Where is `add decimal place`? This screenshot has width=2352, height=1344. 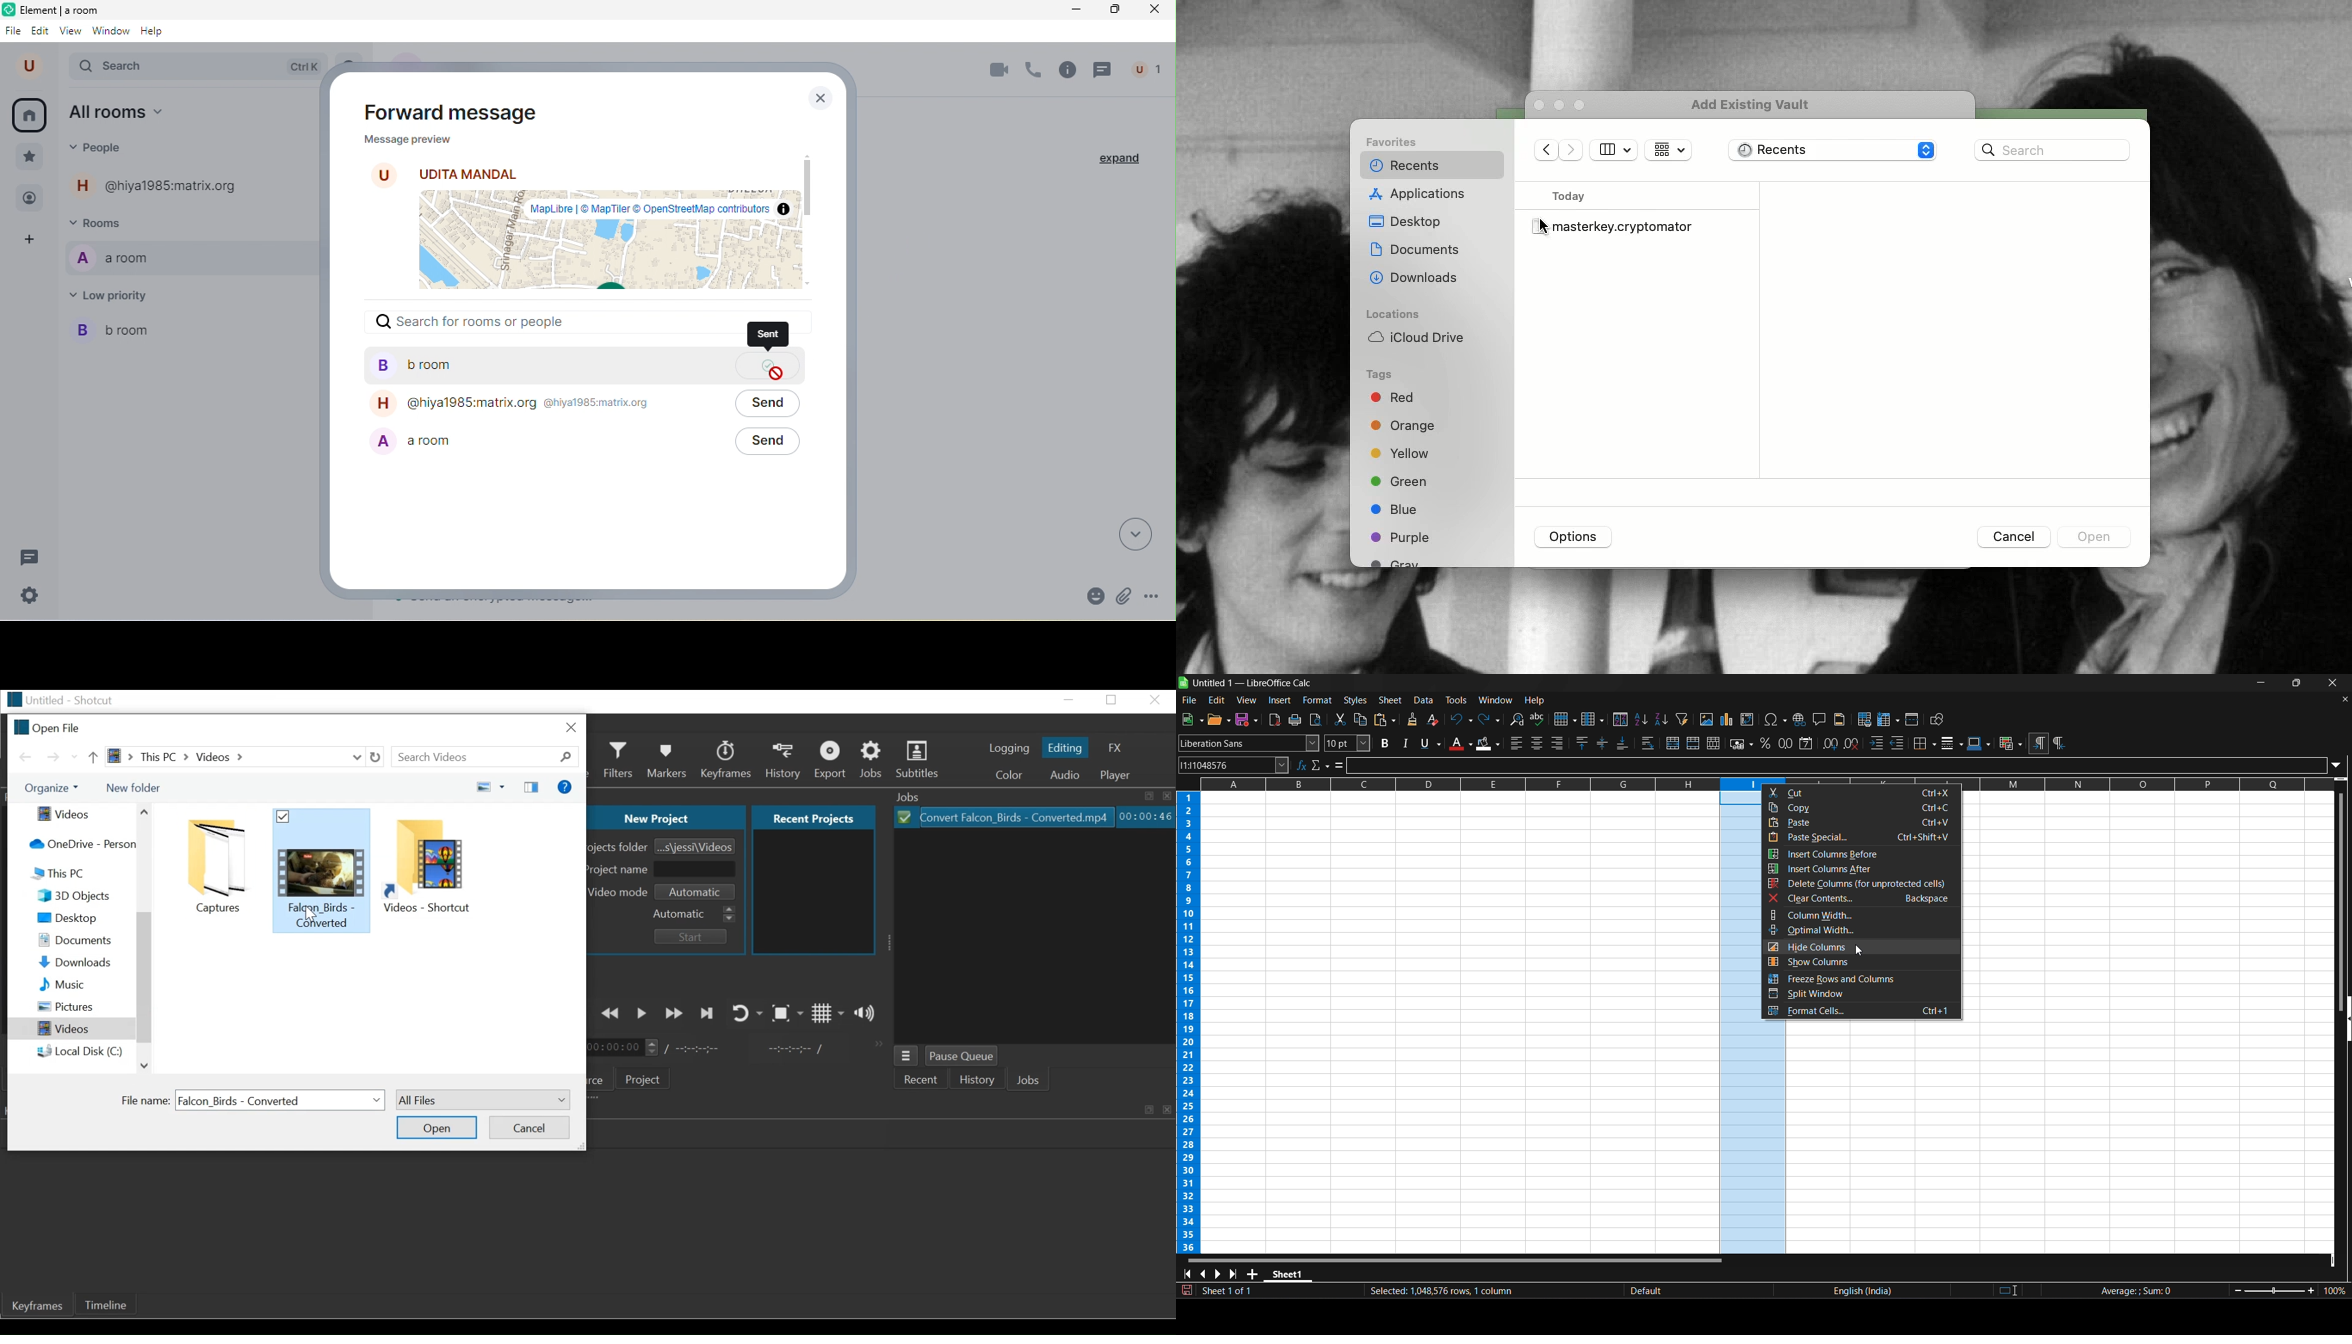 add decimal place is located at coordinates (1830, 743).